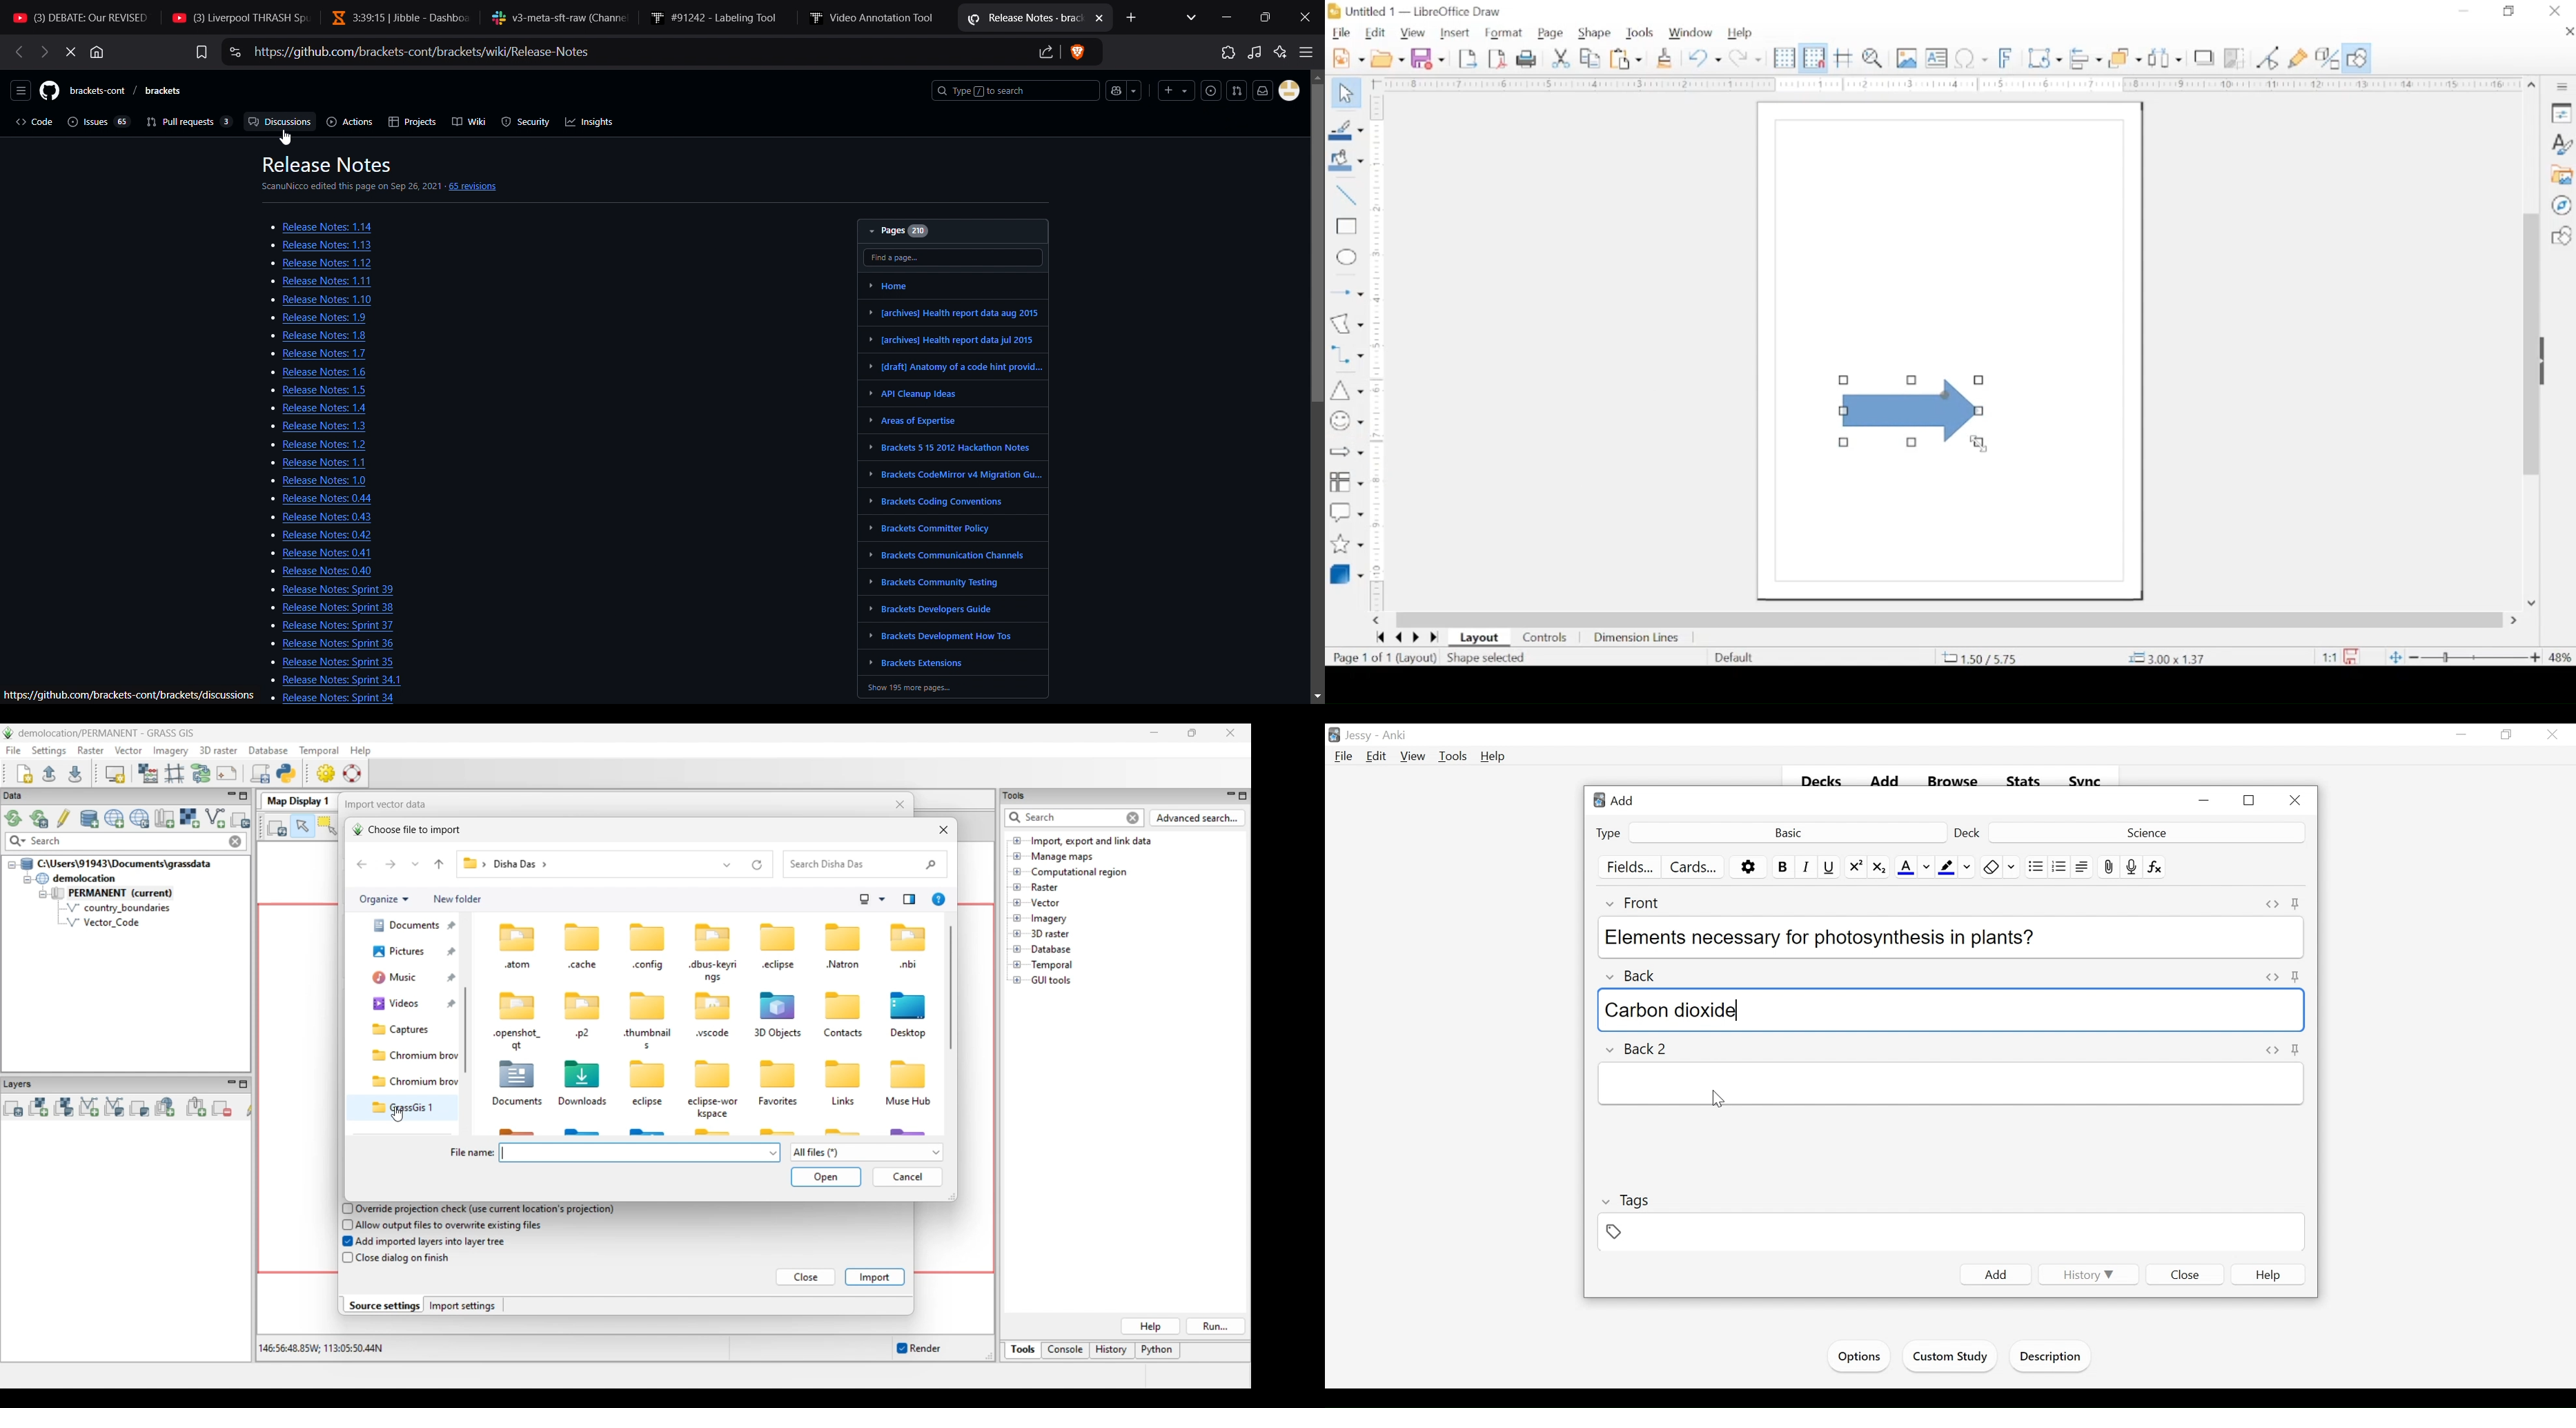  What do you see at coordinates (2510, 11) in the screenshot?
I see `restore down` at bounding box center [2510, 11].